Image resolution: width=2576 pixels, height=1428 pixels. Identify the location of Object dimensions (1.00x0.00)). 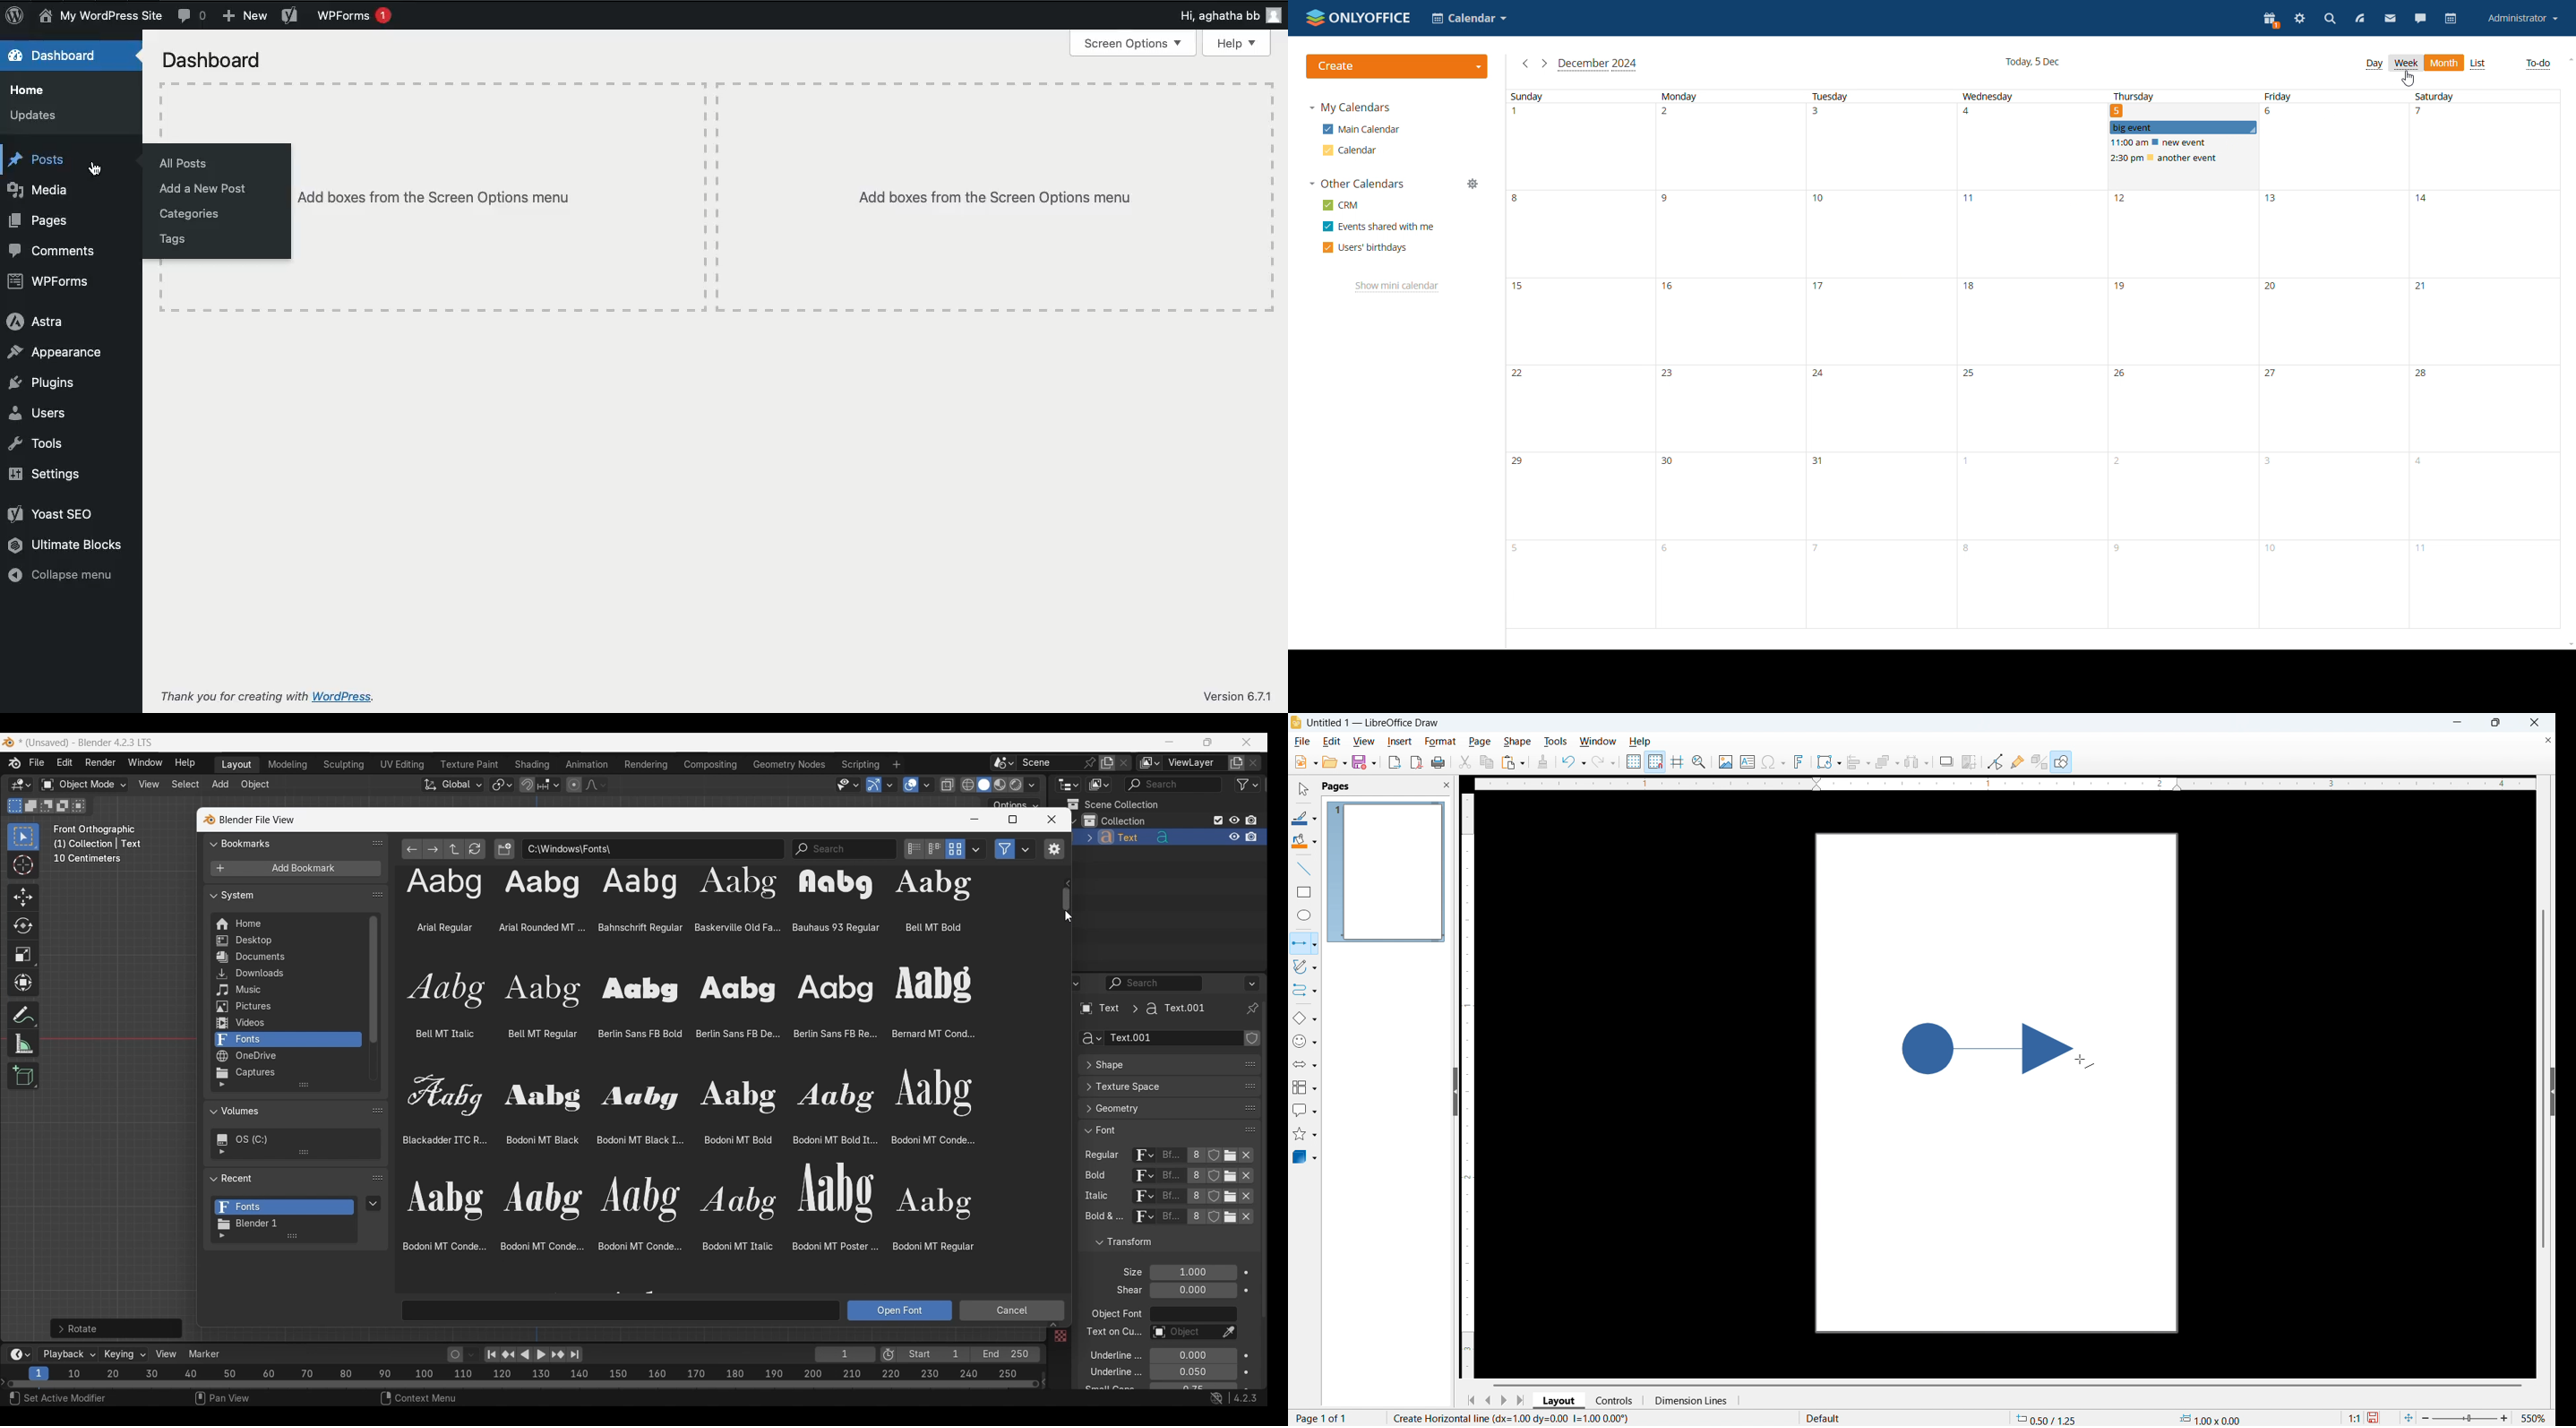
(2210, 1418).